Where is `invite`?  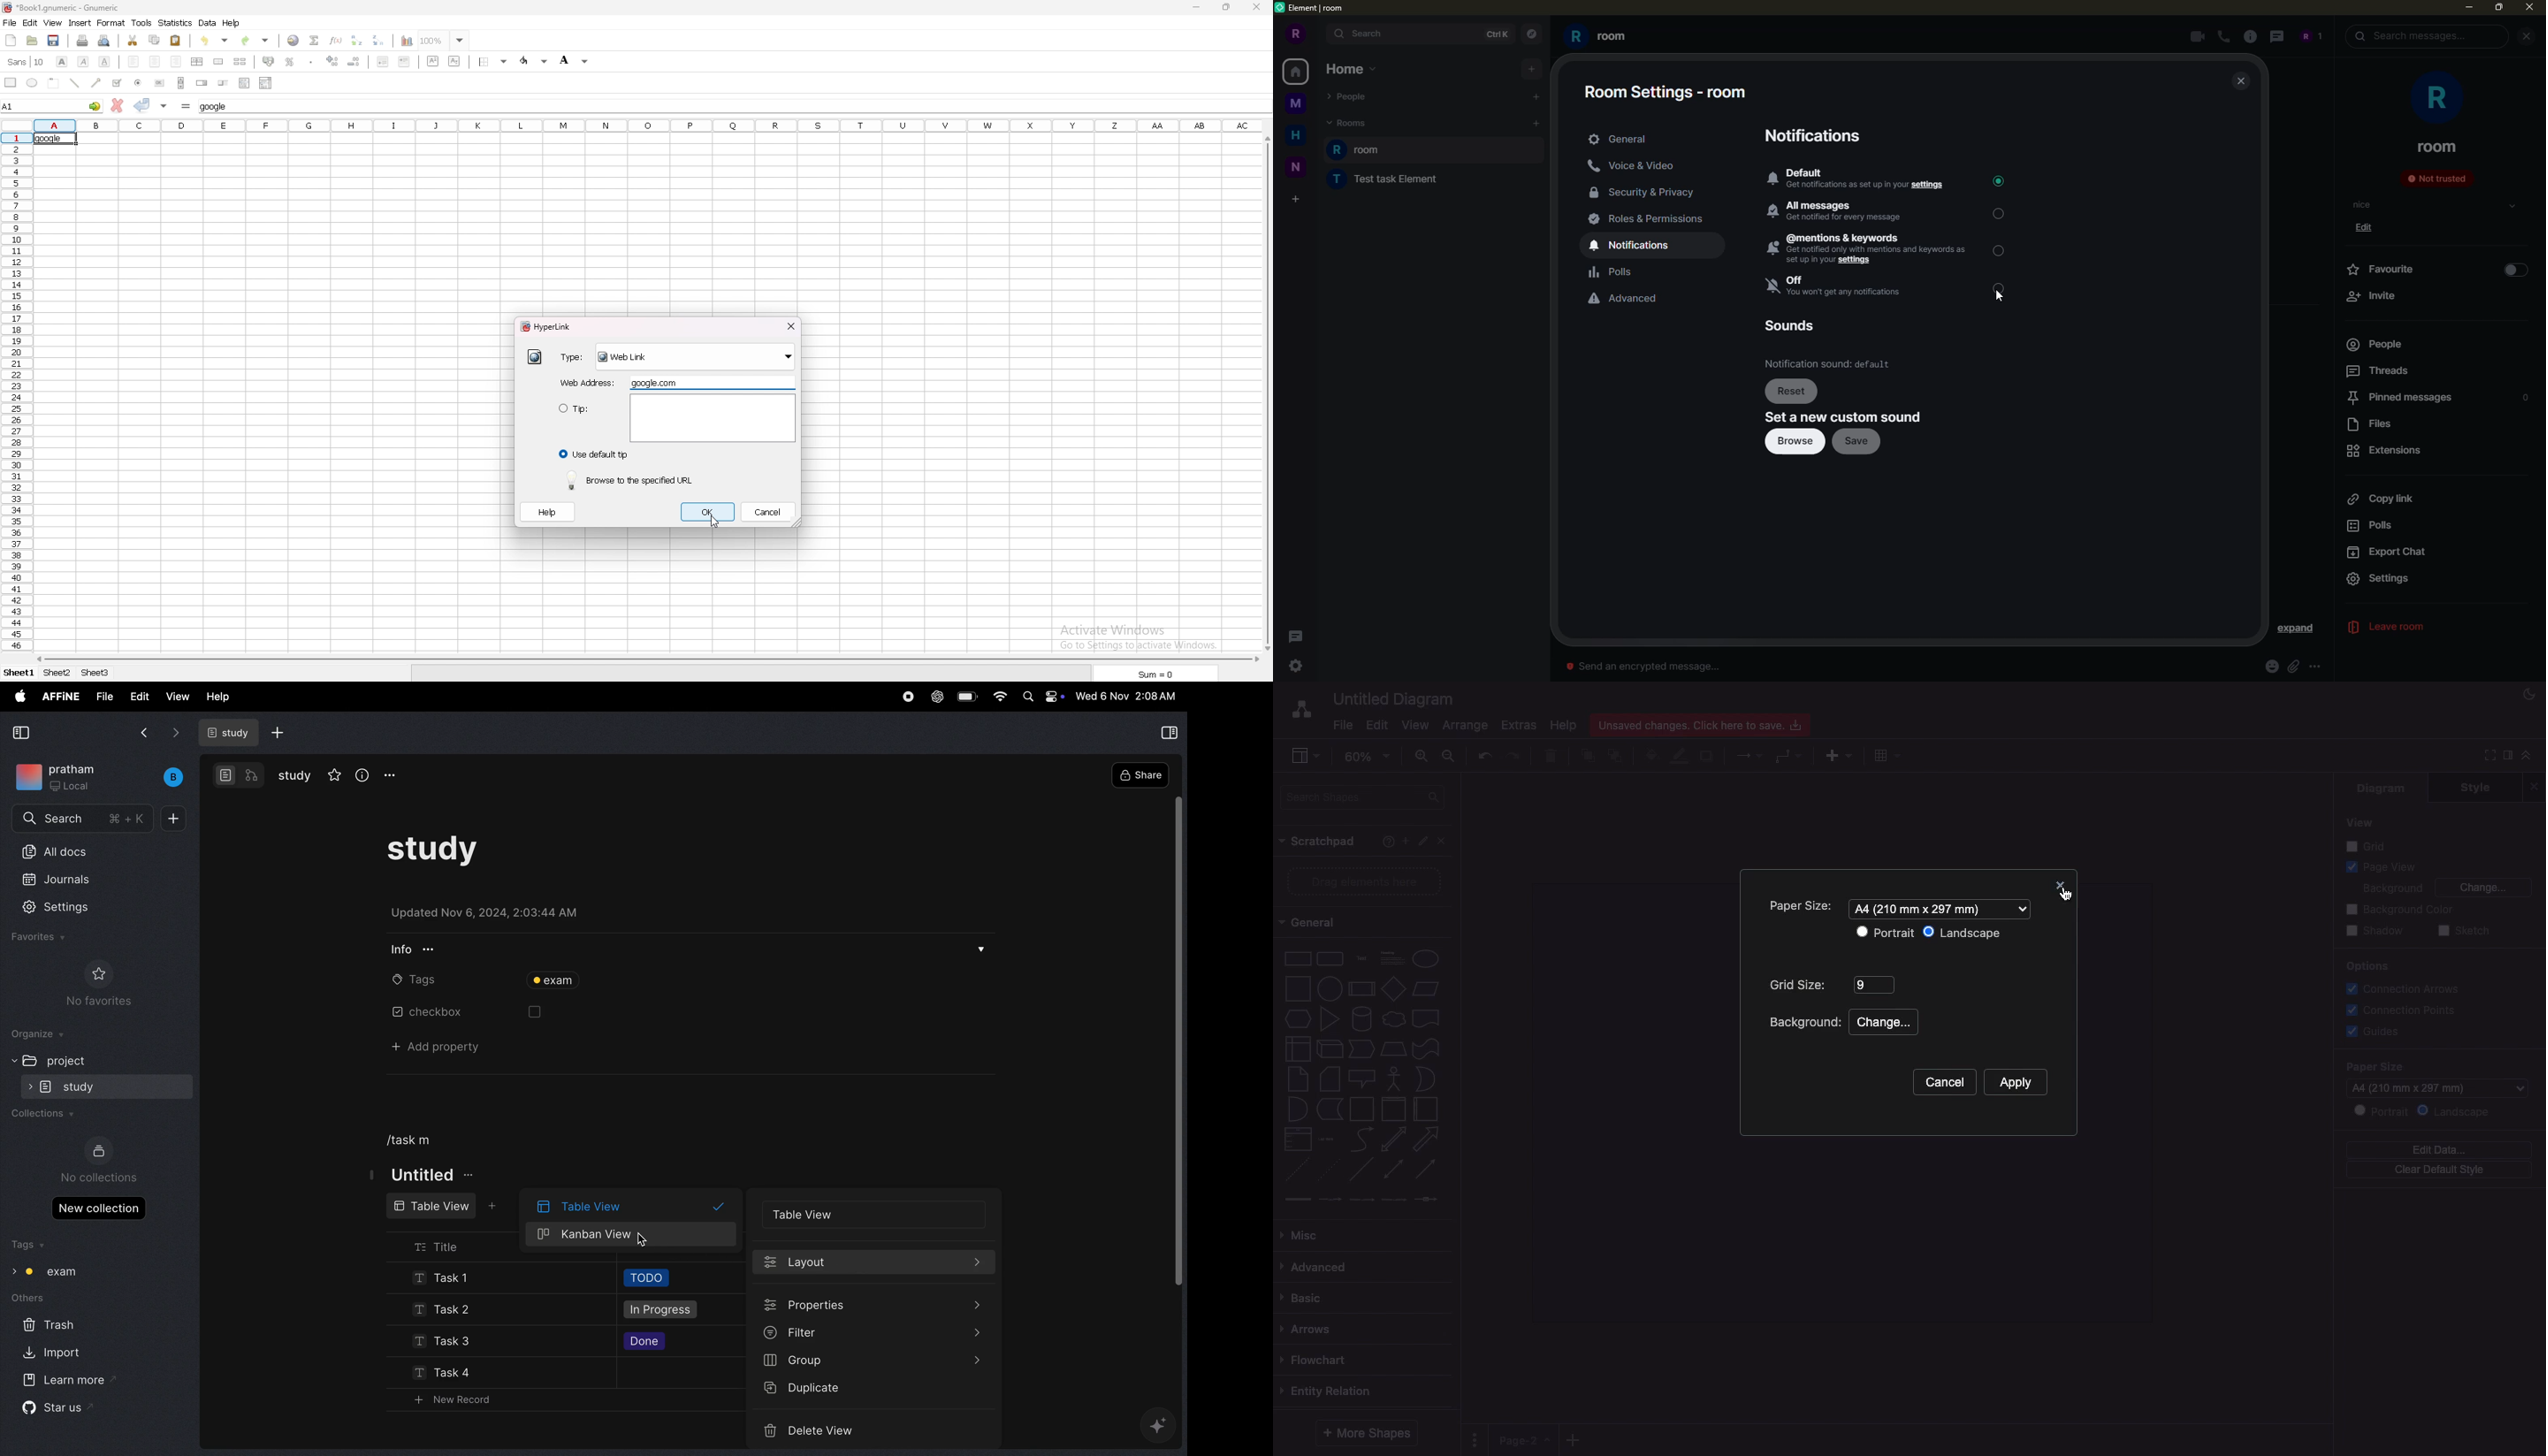
invite is located at coordinates (2371, 296).